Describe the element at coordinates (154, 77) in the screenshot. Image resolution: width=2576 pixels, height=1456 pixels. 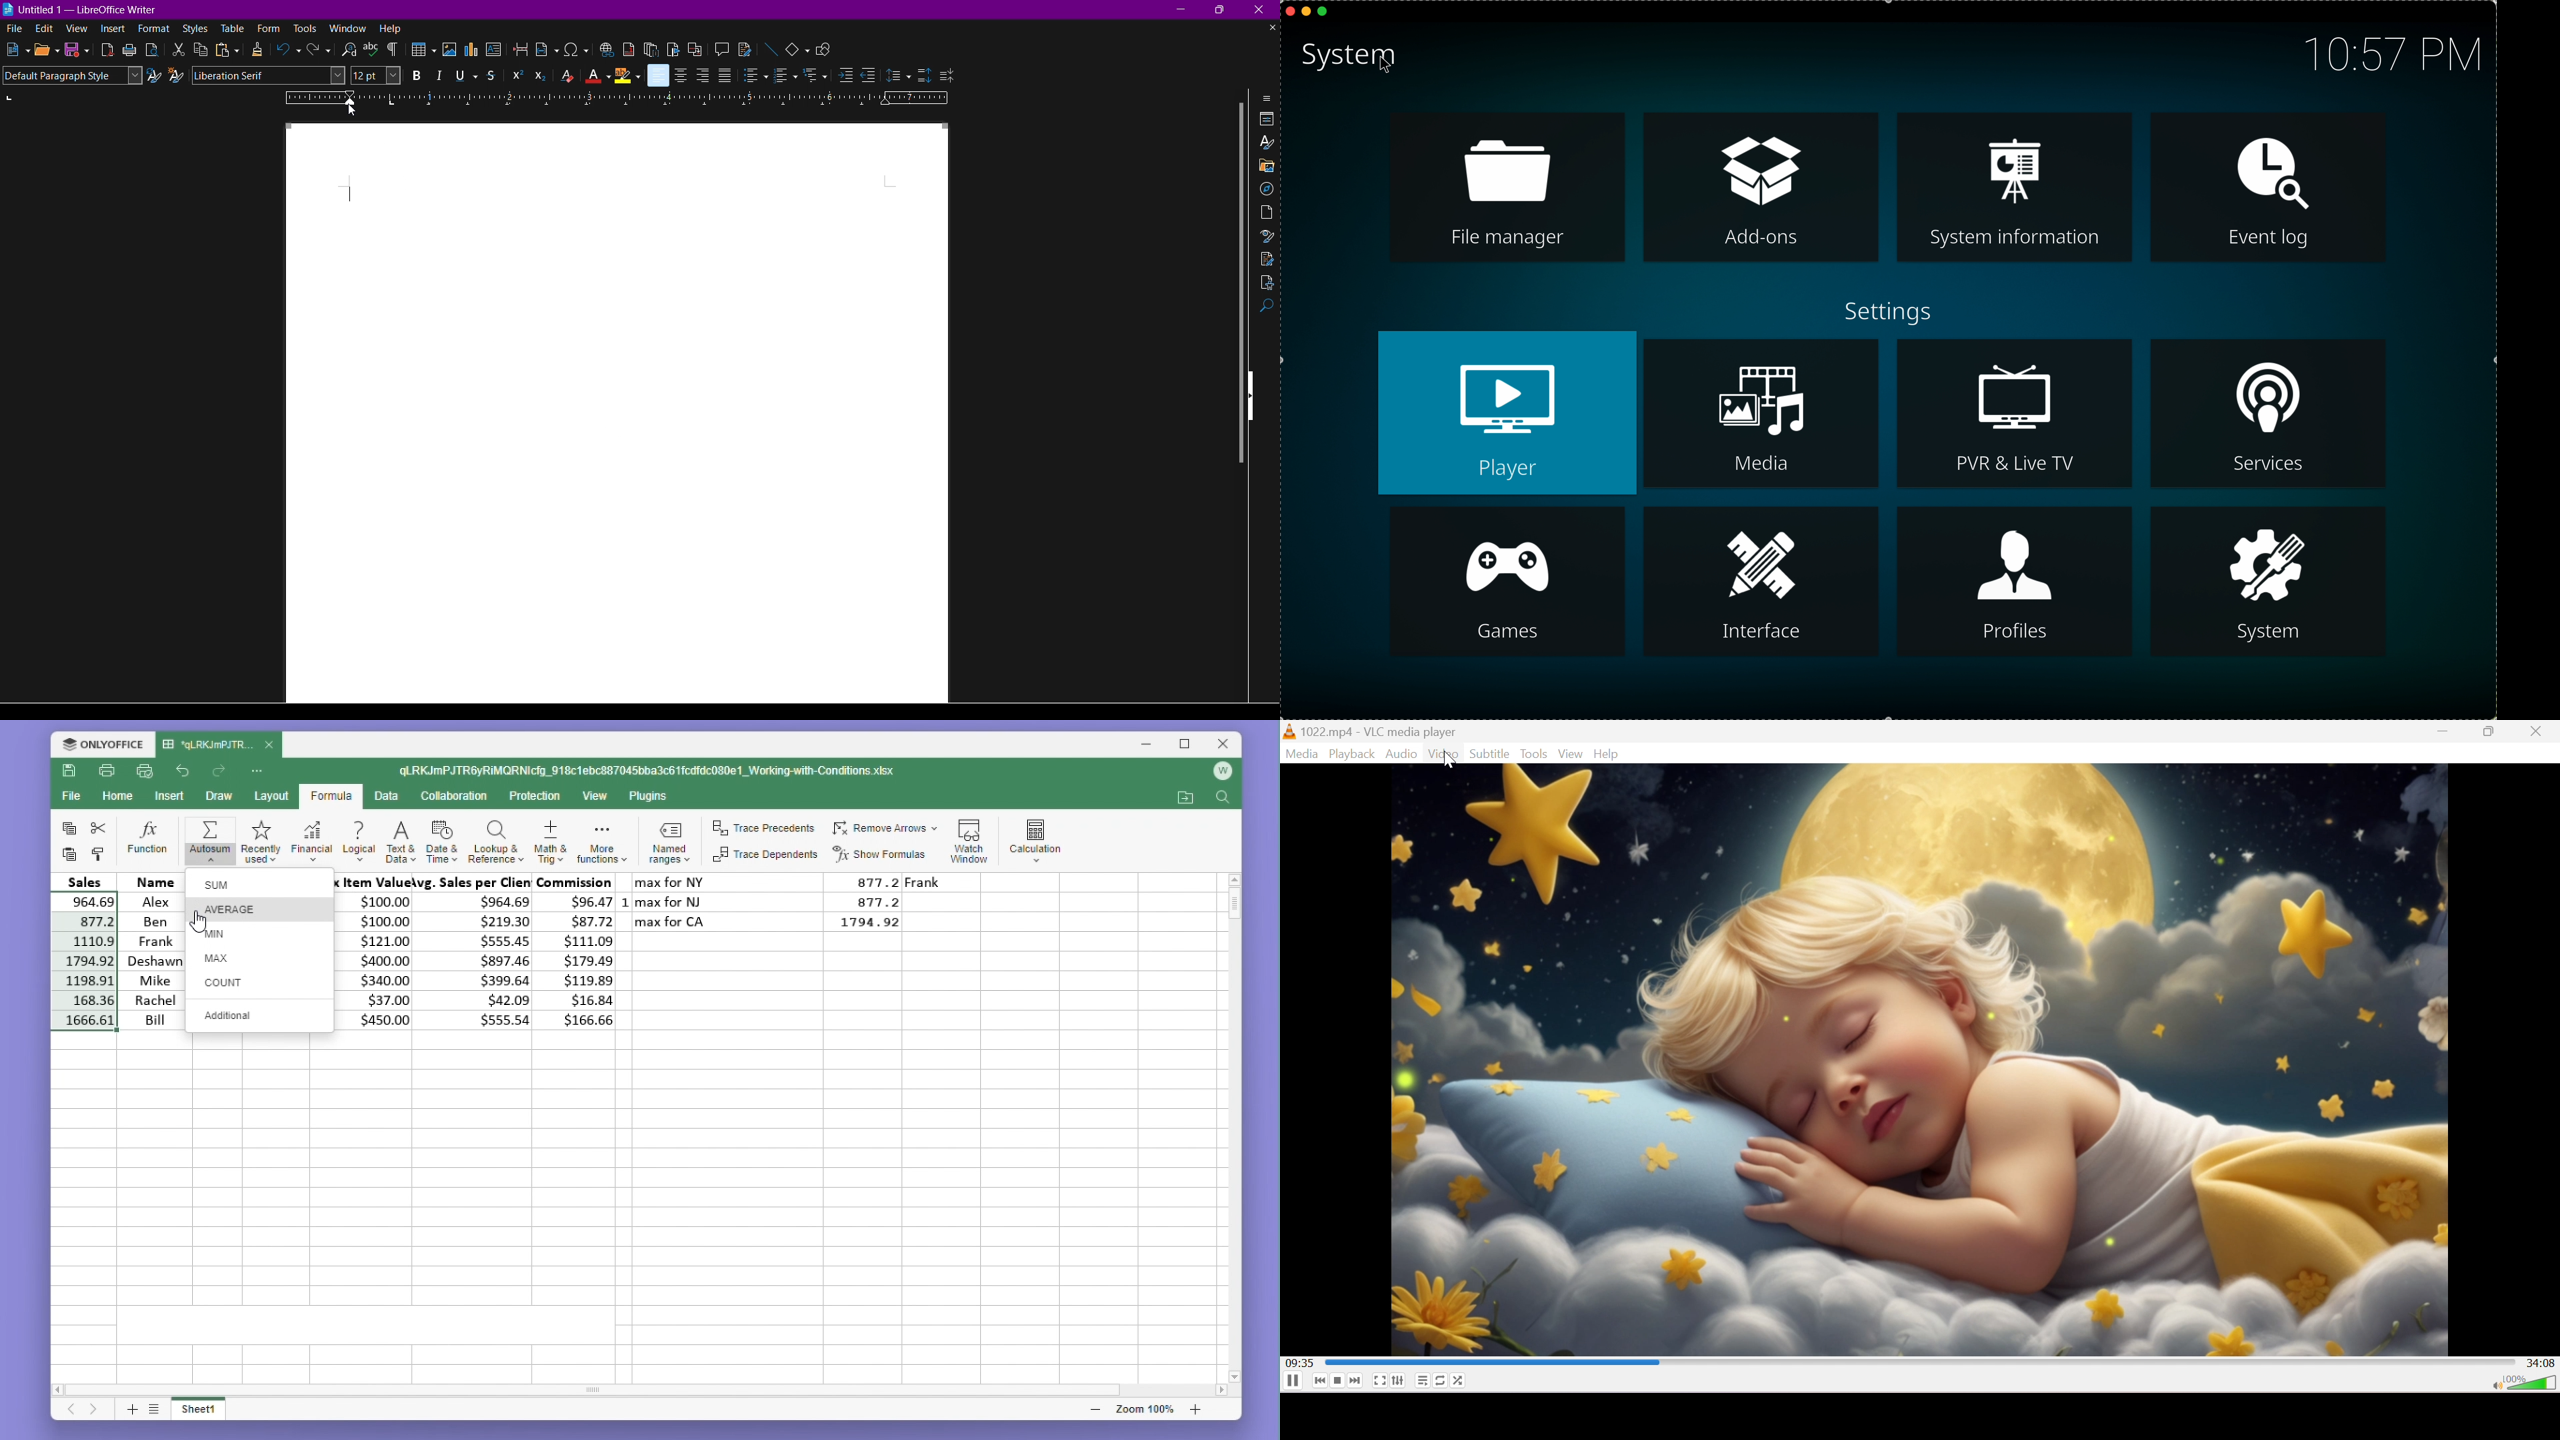
I see `Update Style` at that location.